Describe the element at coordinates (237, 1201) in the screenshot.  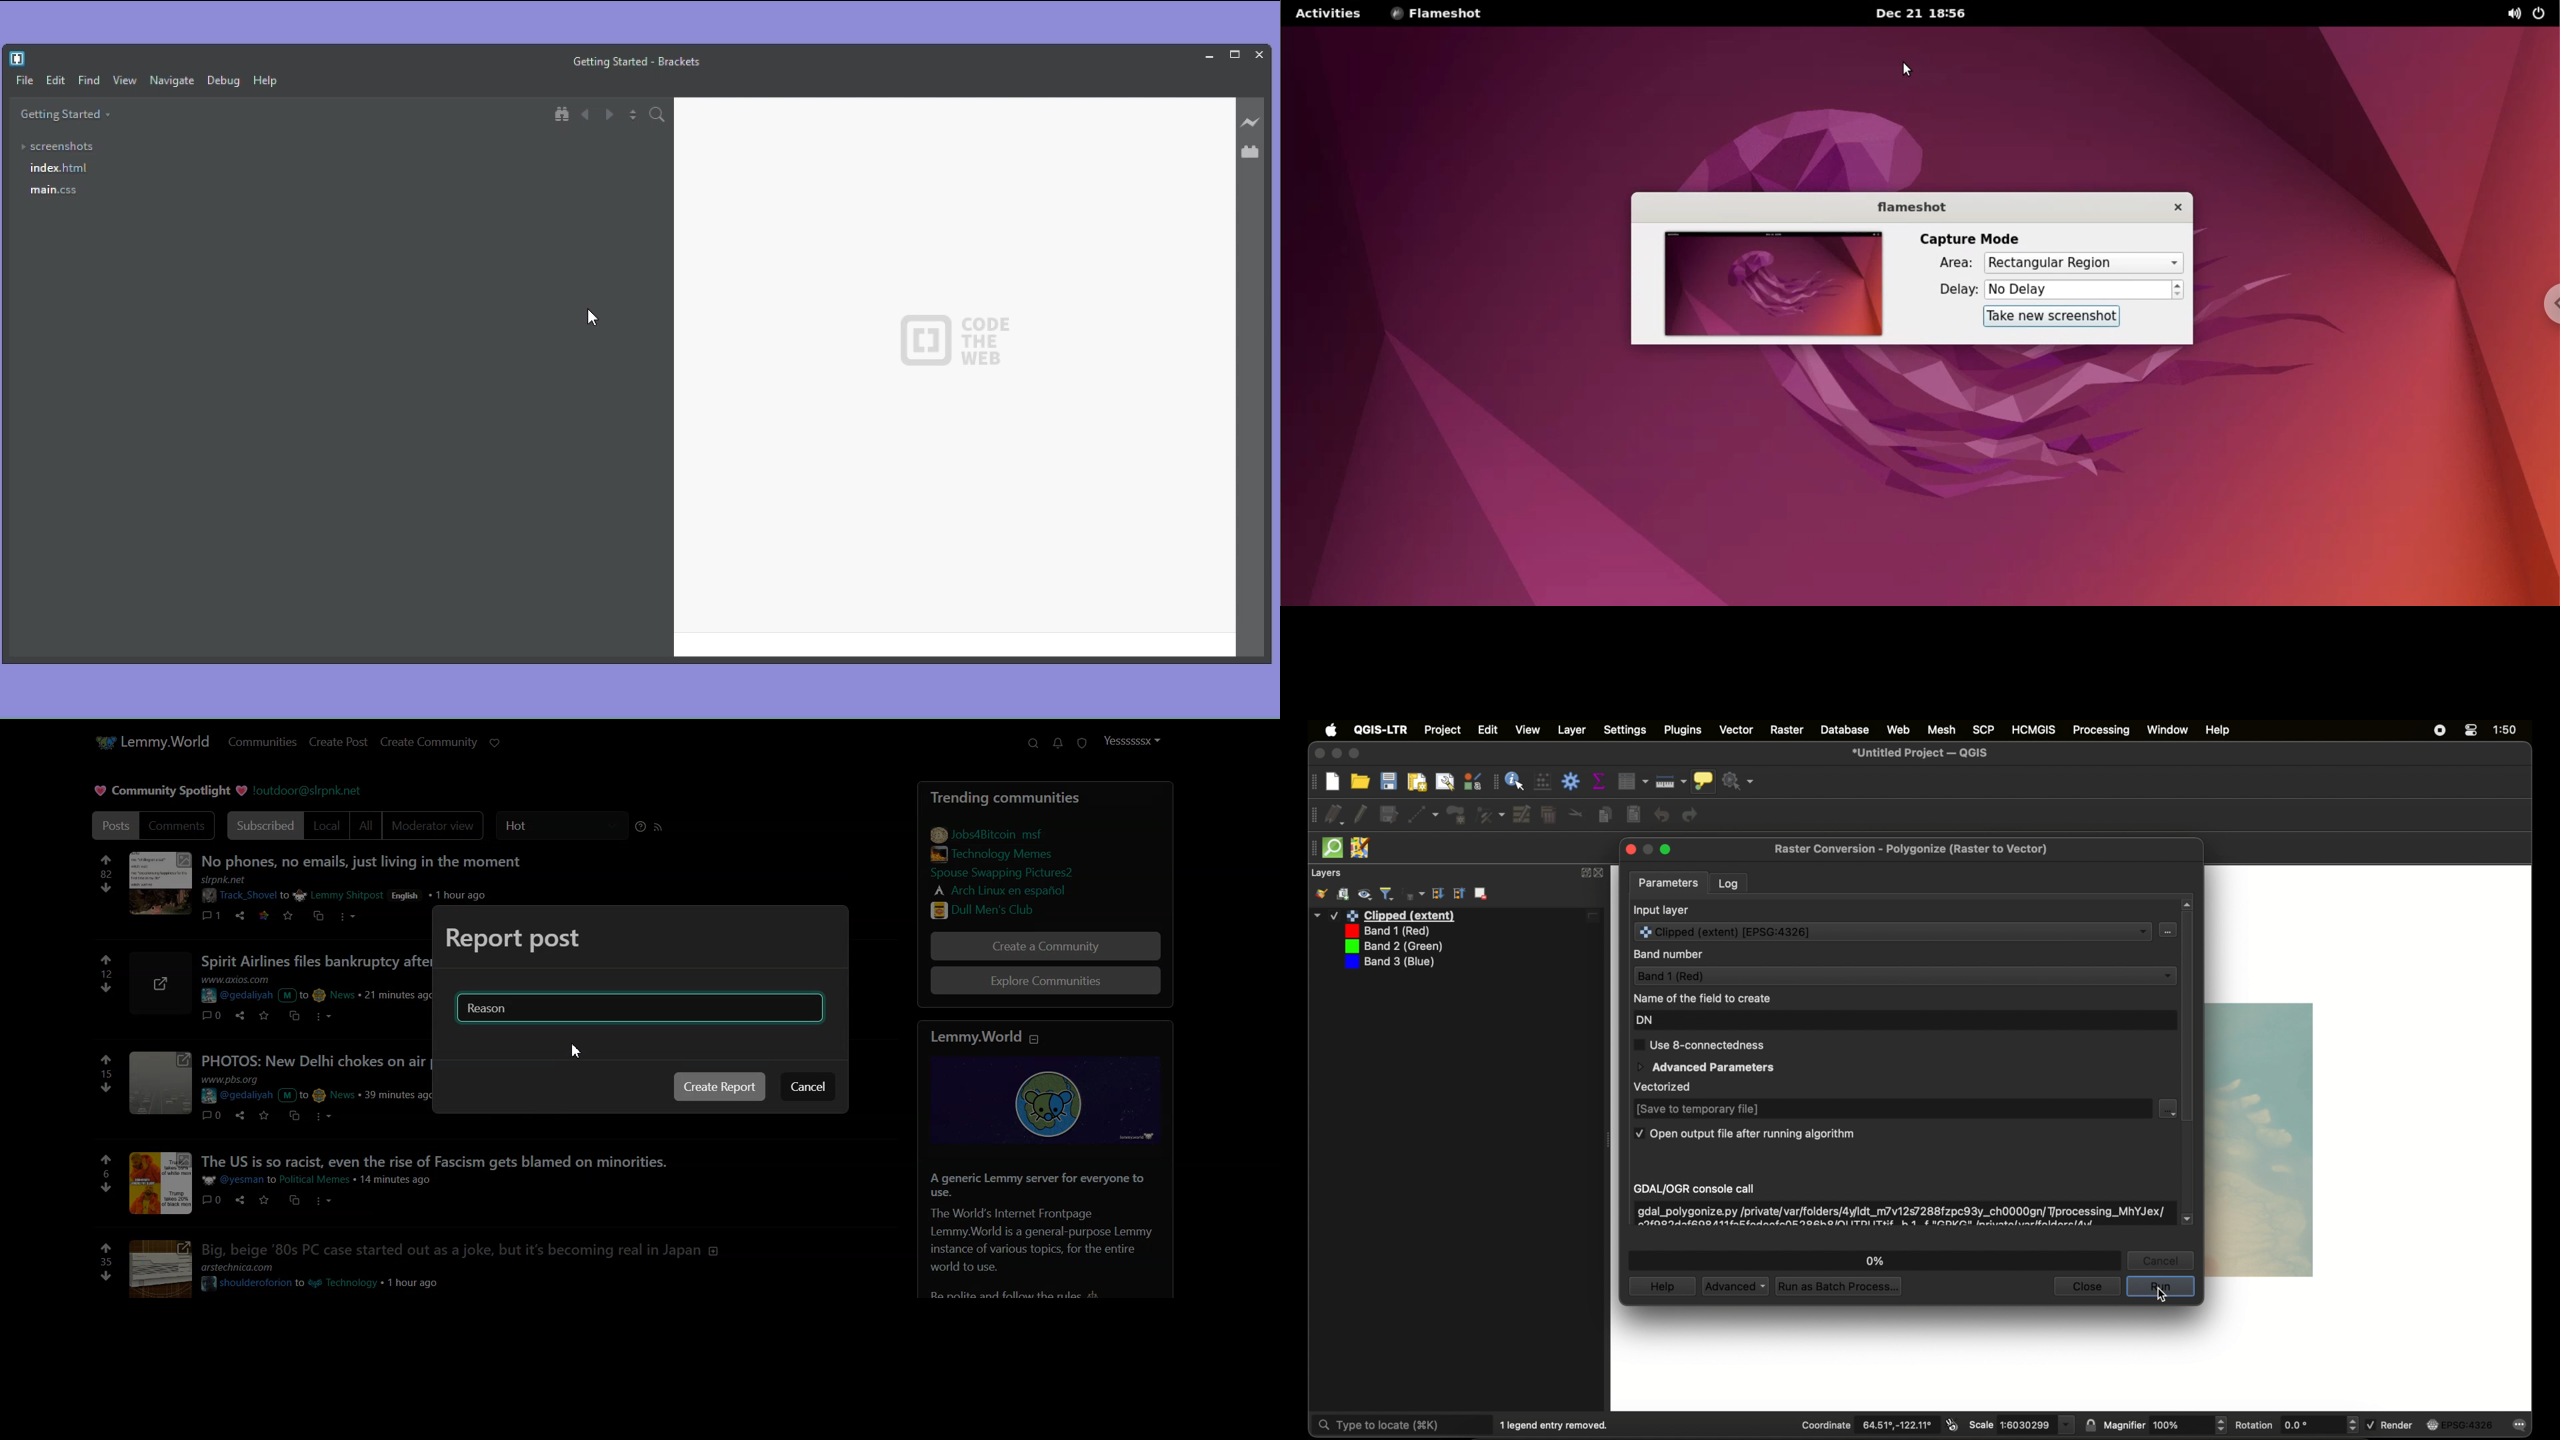
I see `share` at that location.